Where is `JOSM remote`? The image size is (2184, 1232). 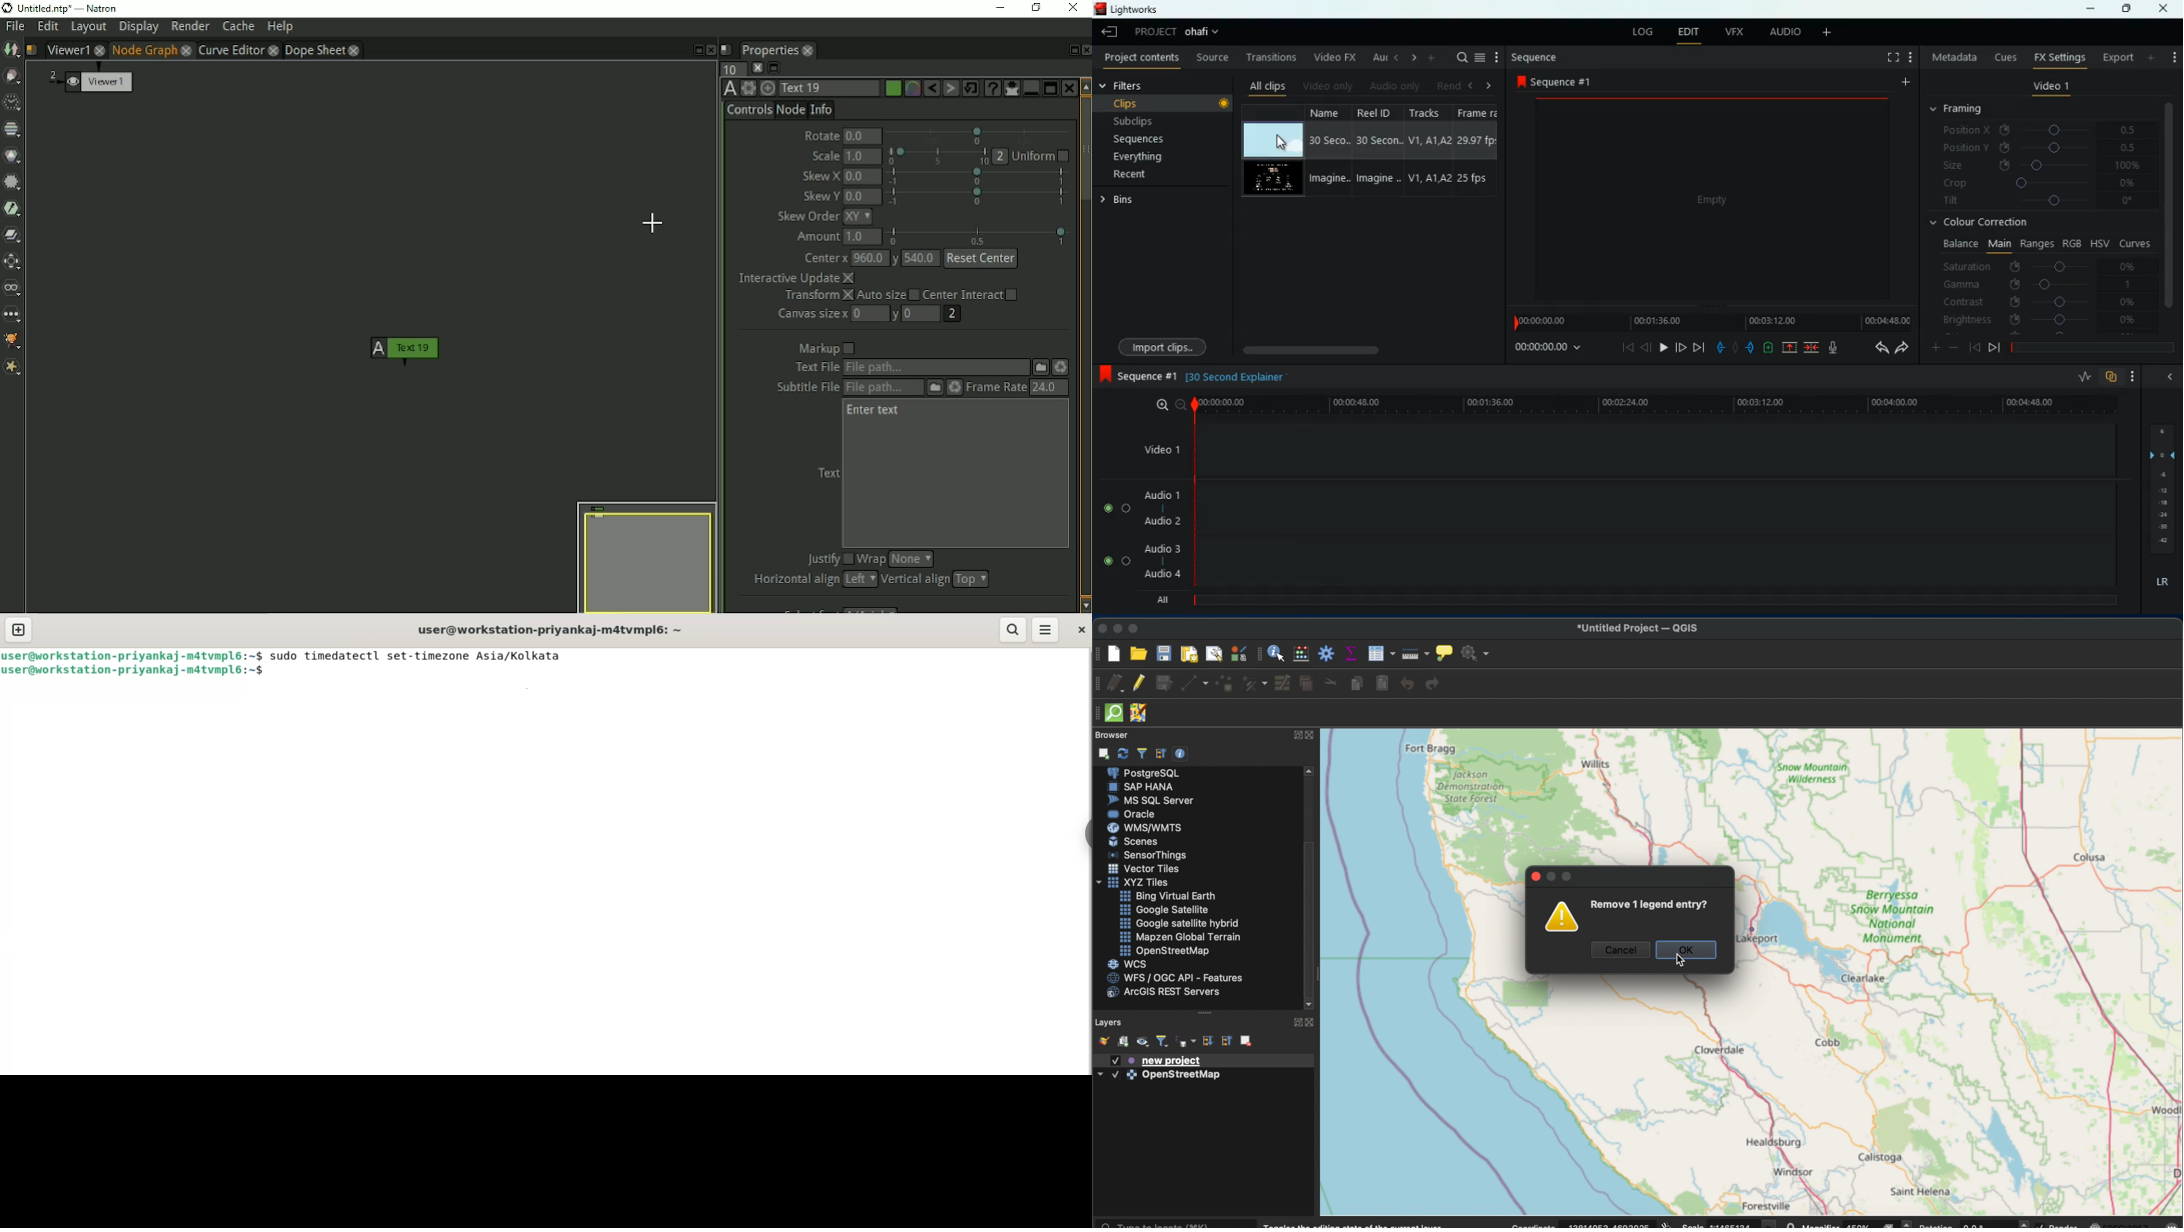 JOSM remote is located at coordinates (1138, 713).